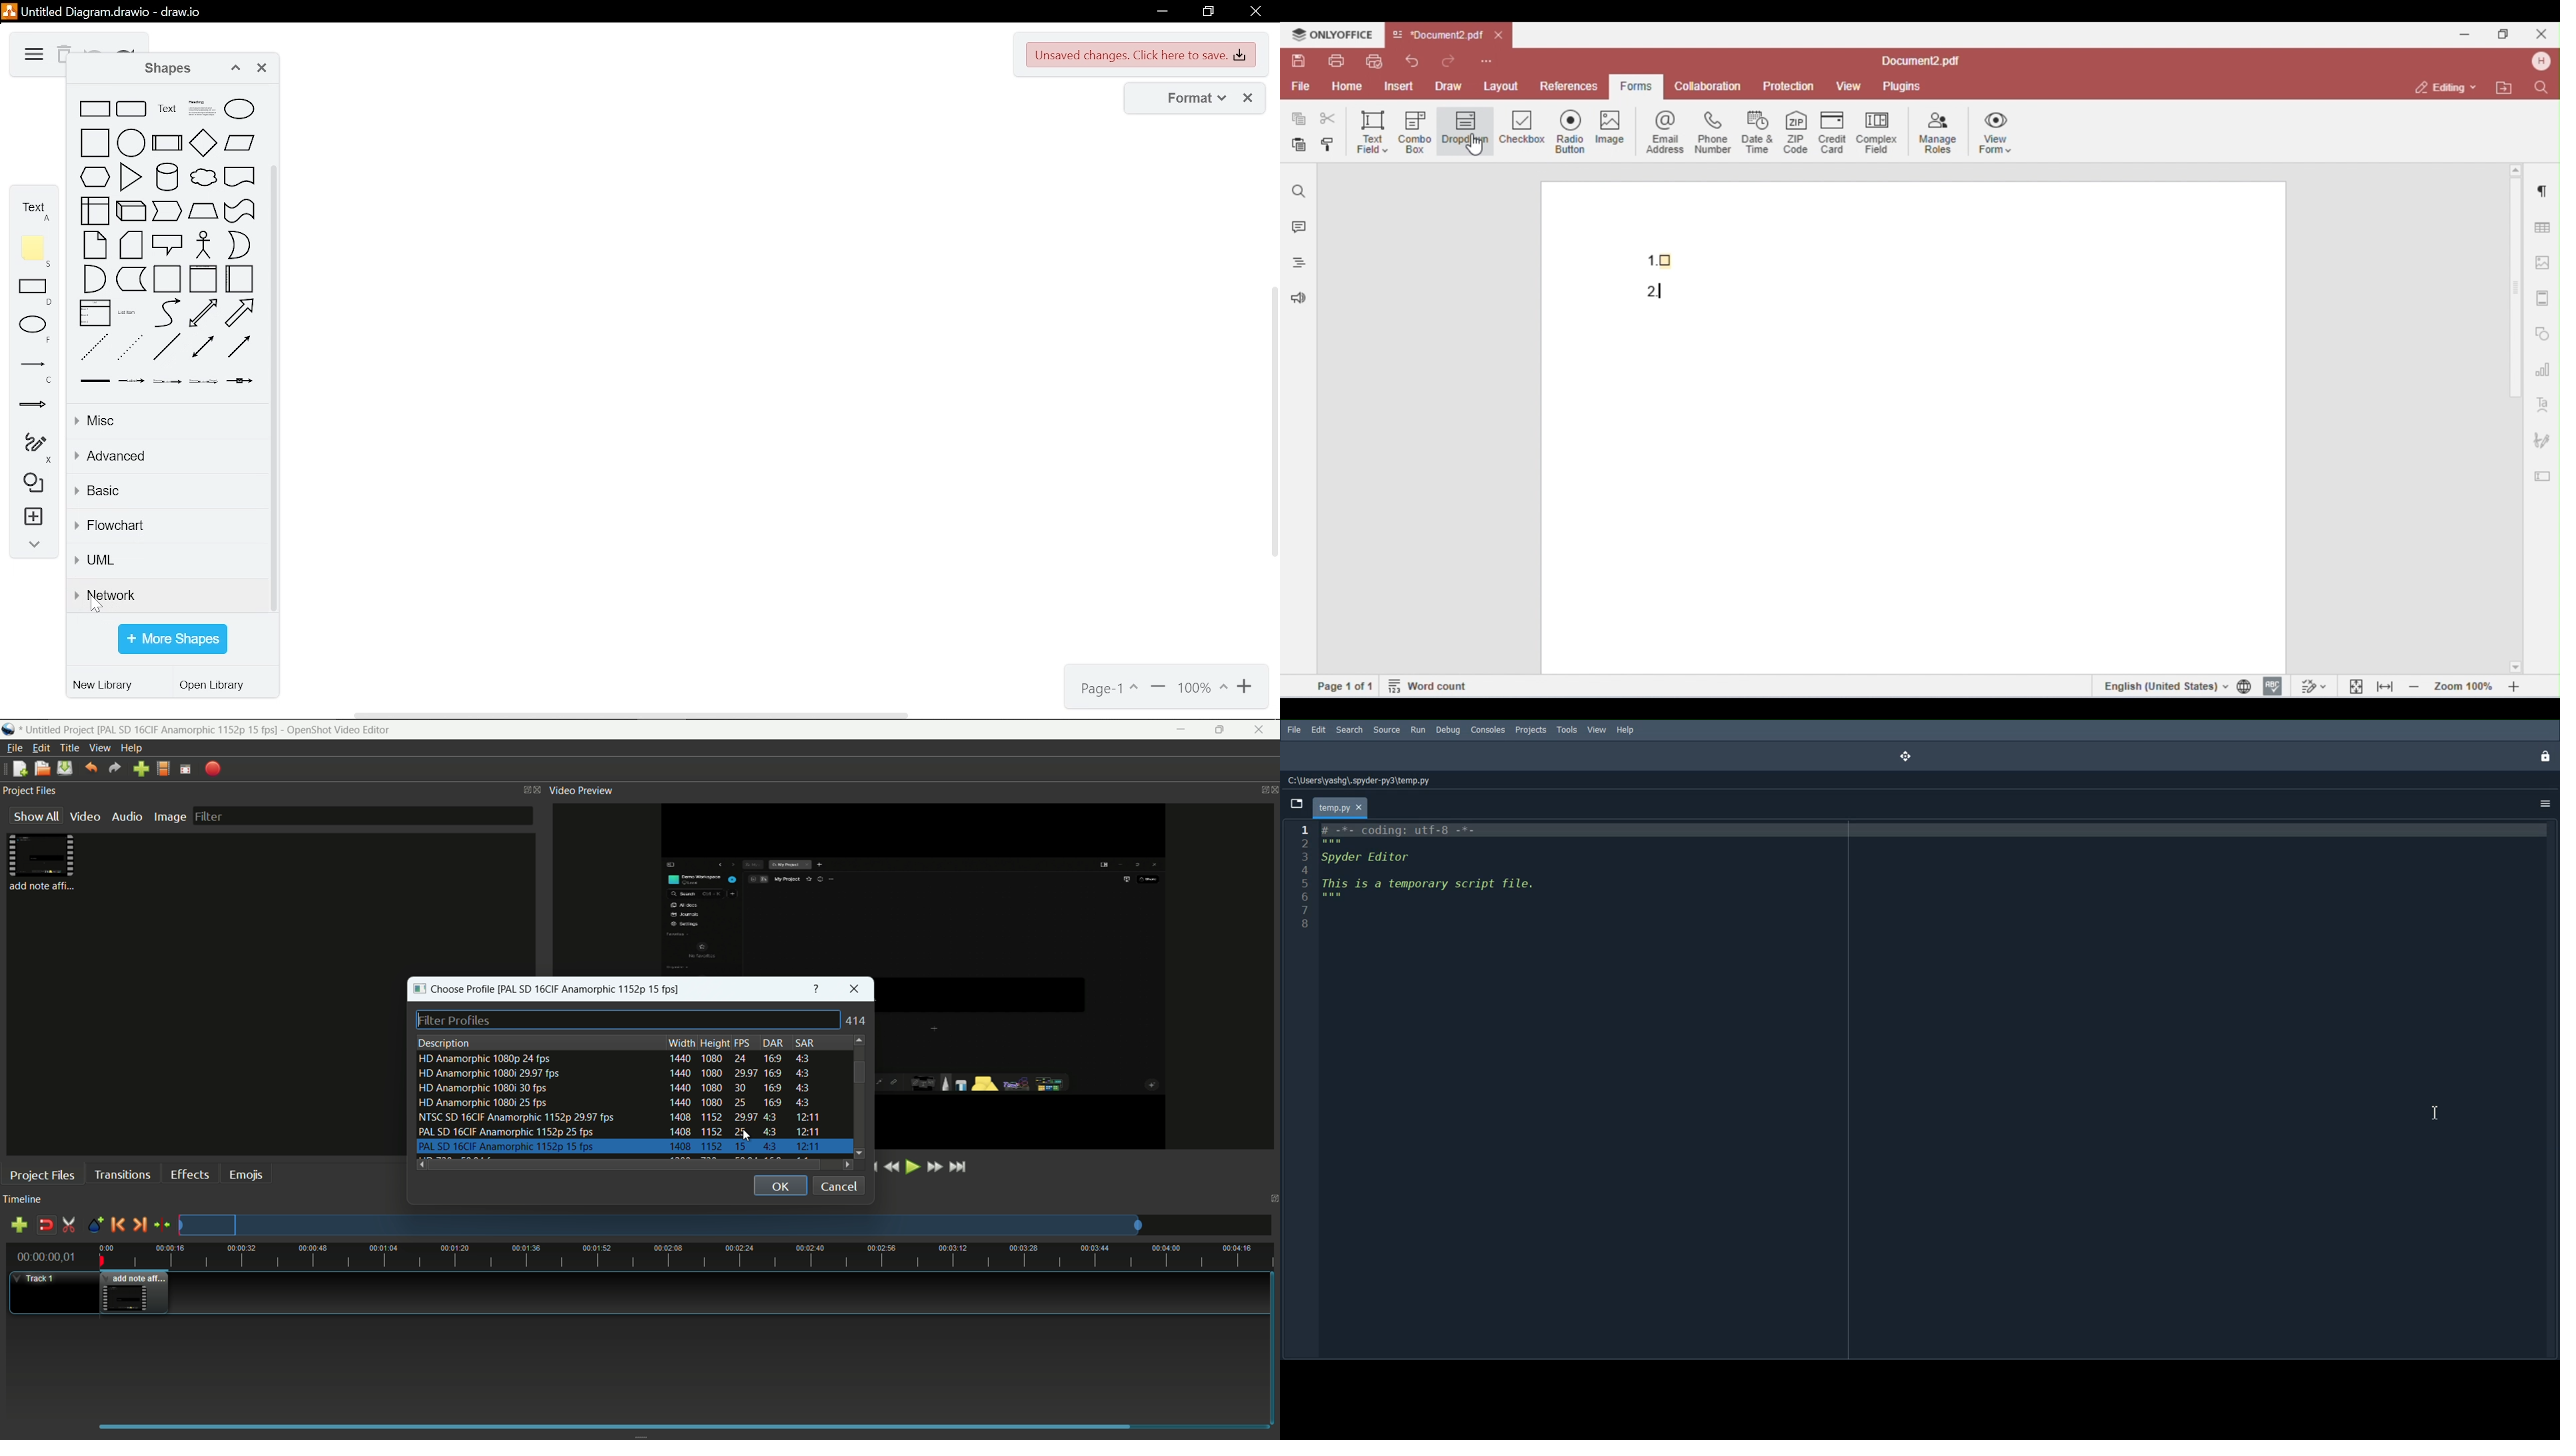 This screenshot has width=2576, height=1456. What do you see at coordinates (203, 177) in the screenshot?
I see `cloud` at bounding box center [203, 177].